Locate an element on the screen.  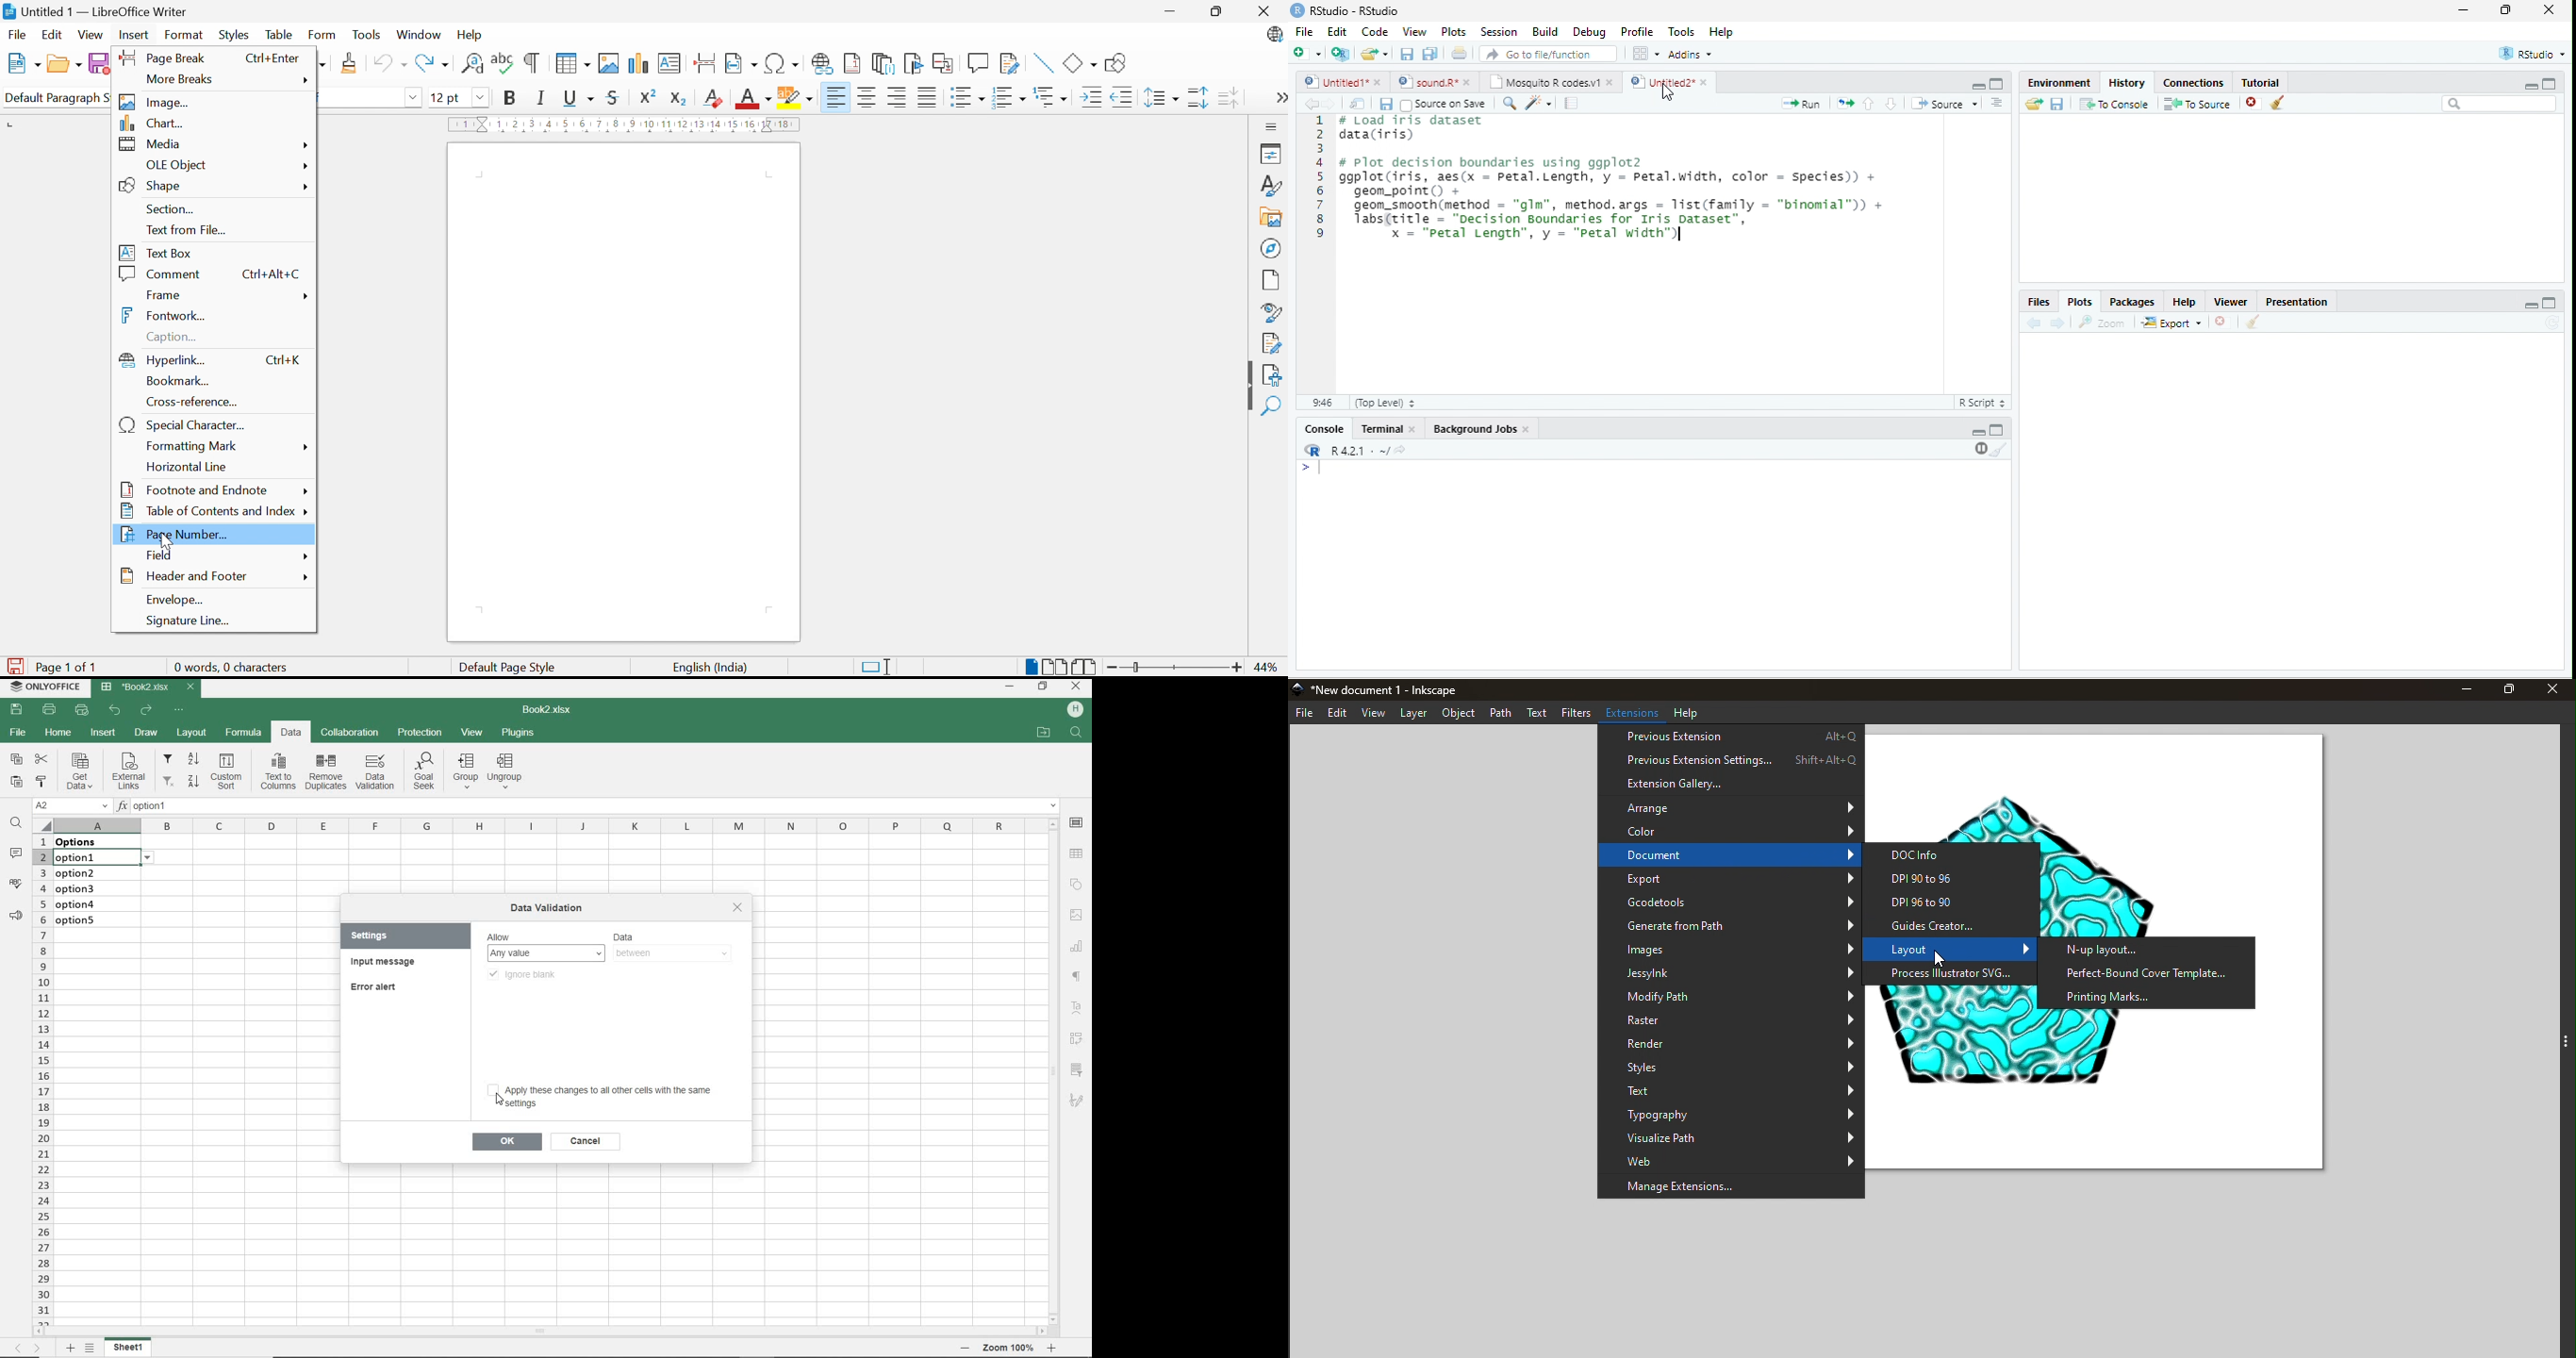
Minimize is located at coordinates (2531, 307).